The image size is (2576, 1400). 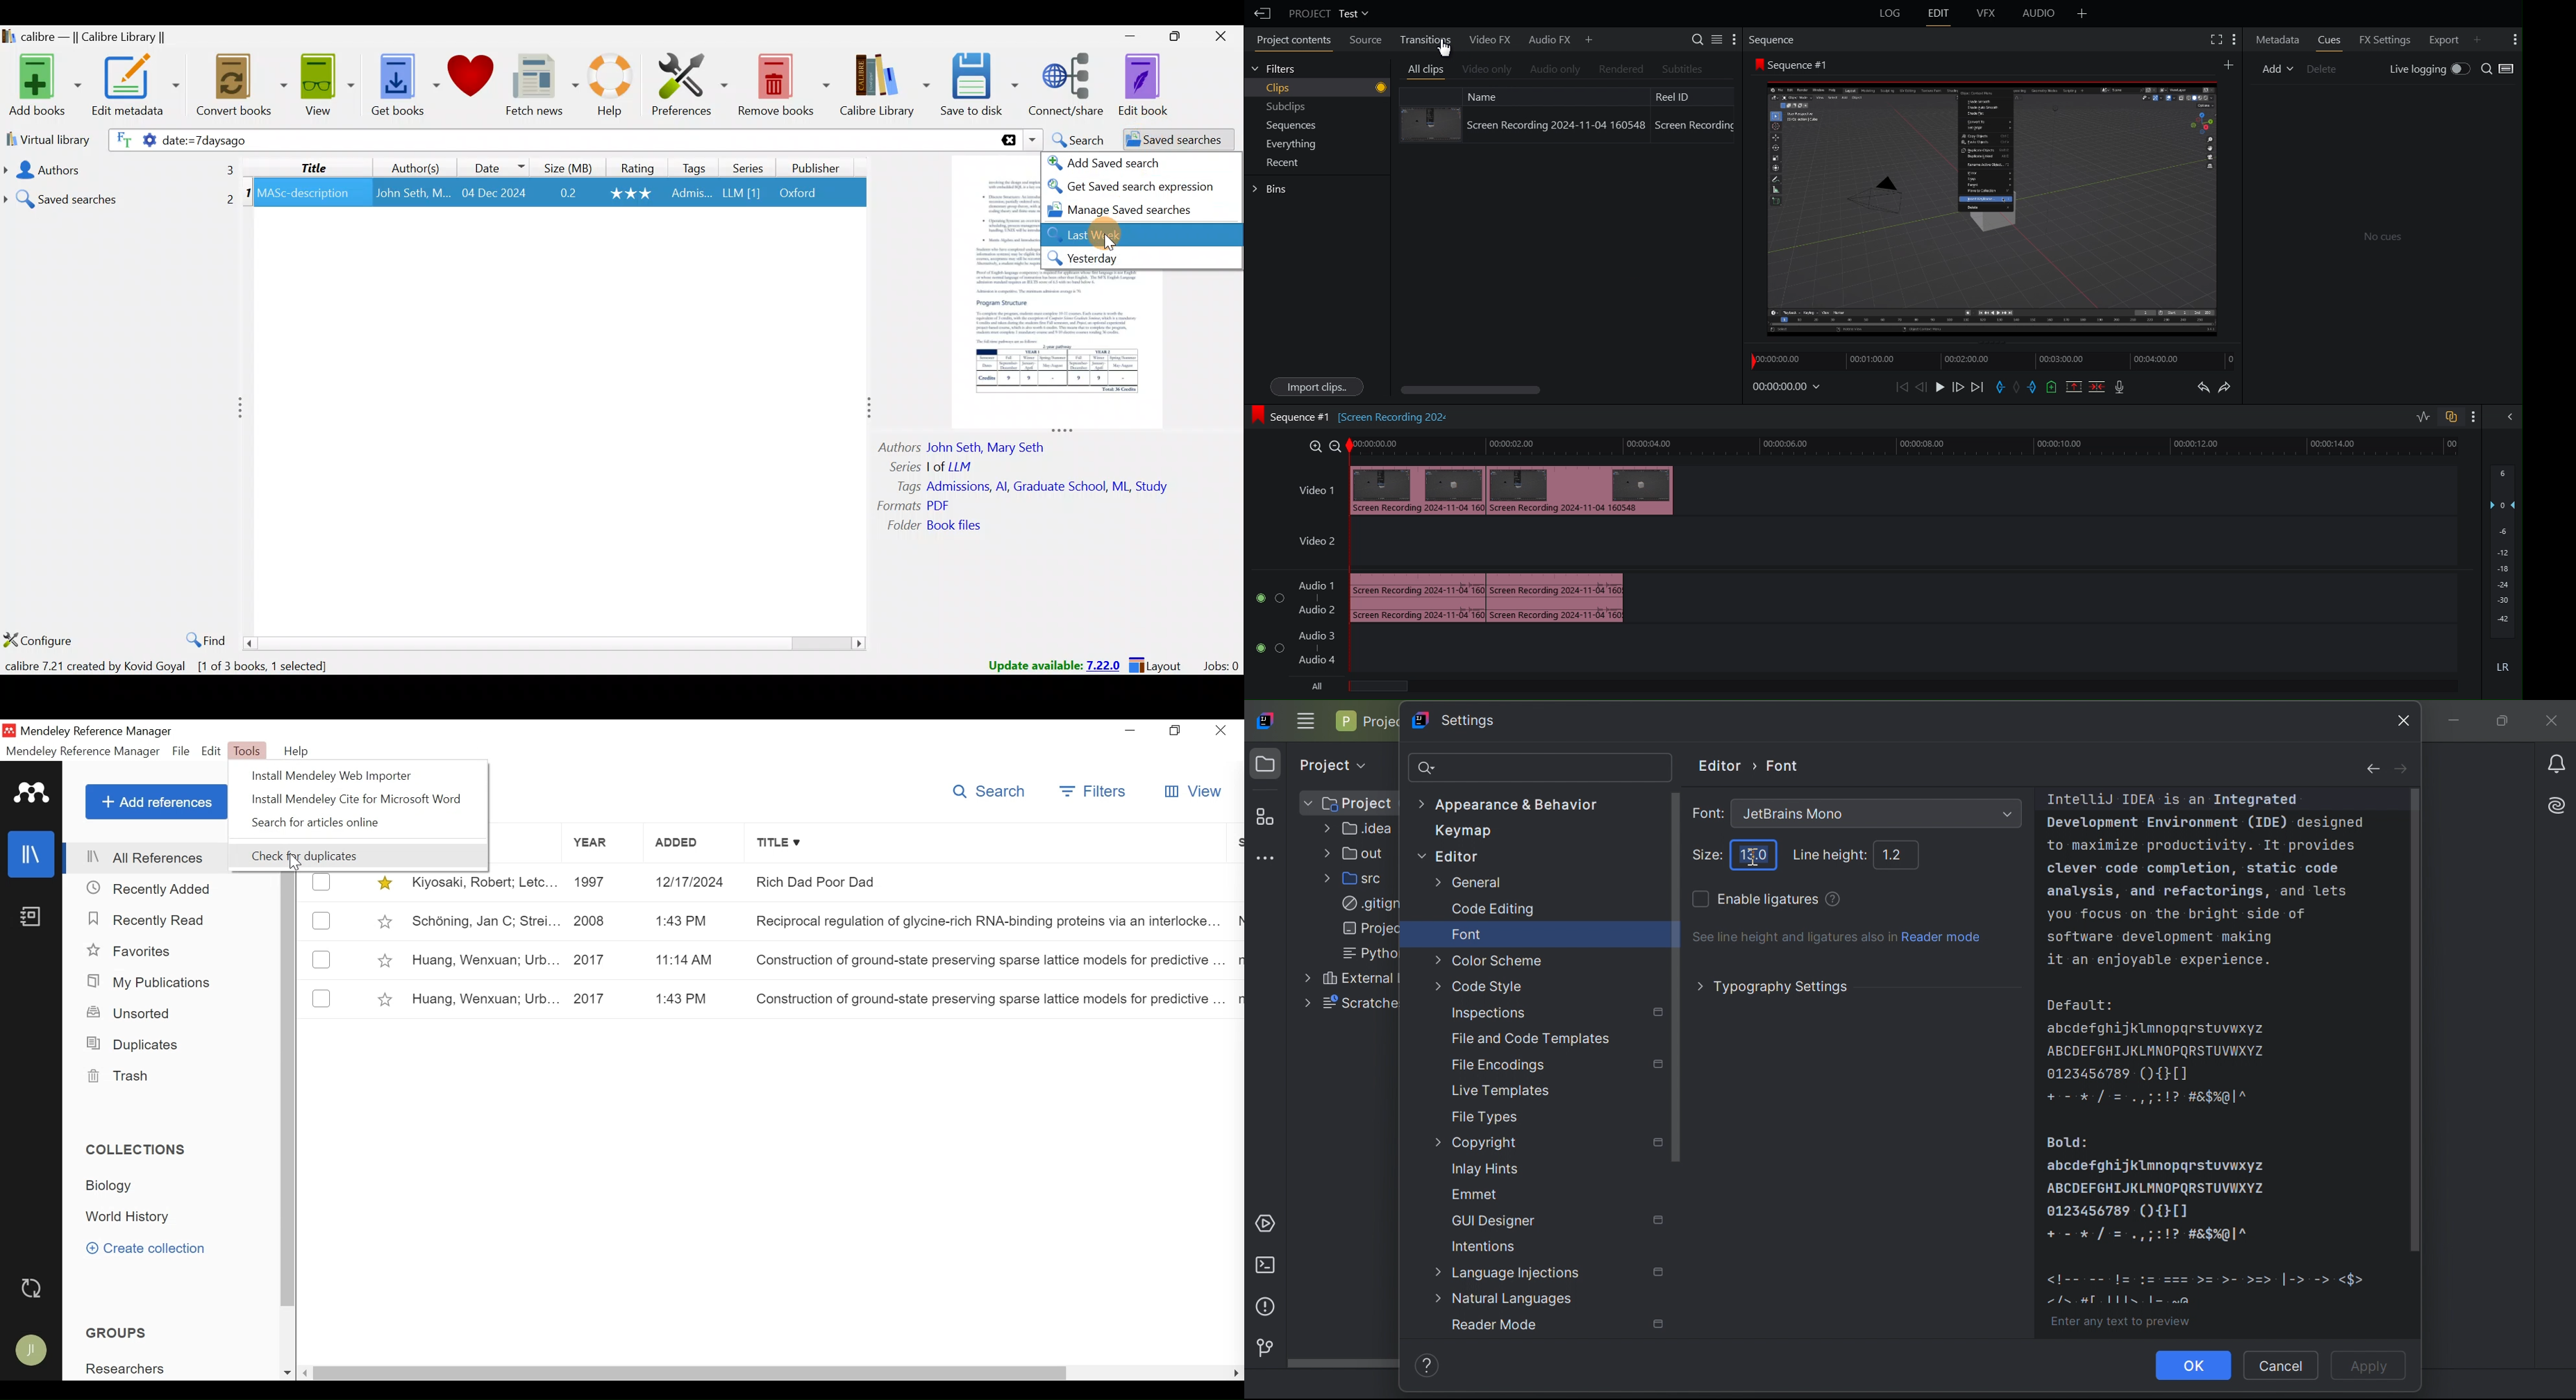 I want to click on (un)select, so click(x=320, y=920).